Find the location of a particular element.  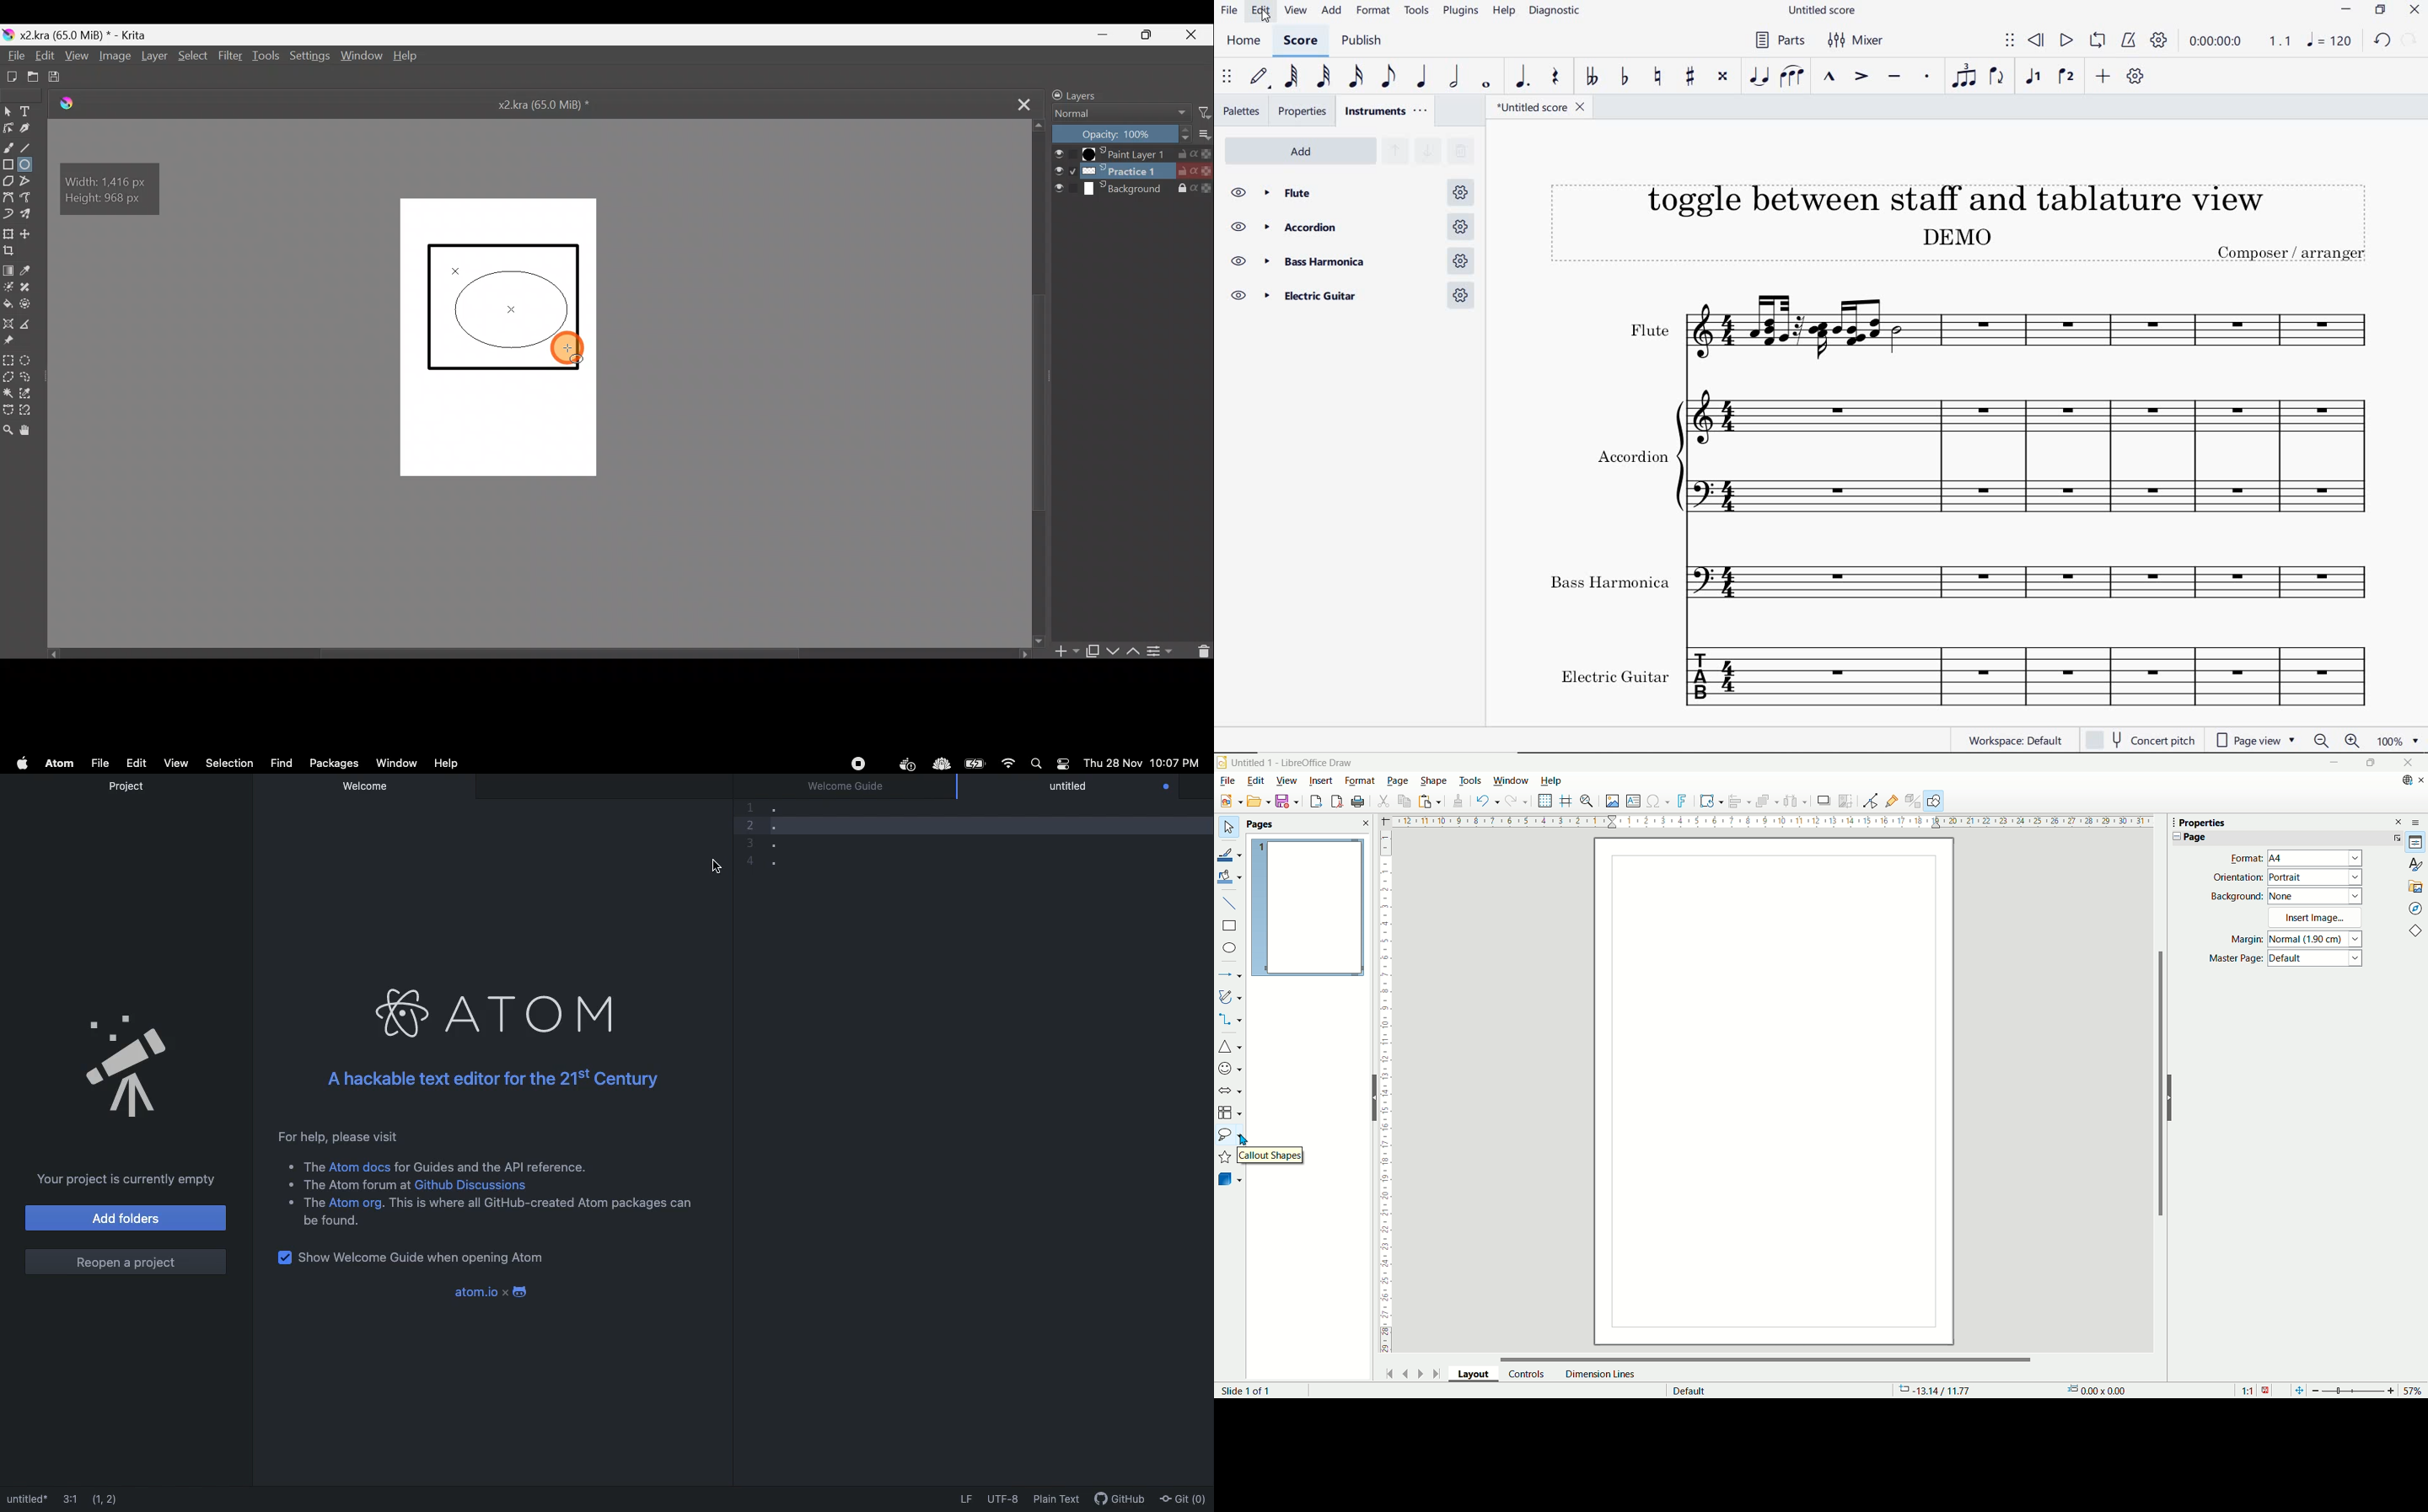

Welcome guide is located at coordinates (846, 788).